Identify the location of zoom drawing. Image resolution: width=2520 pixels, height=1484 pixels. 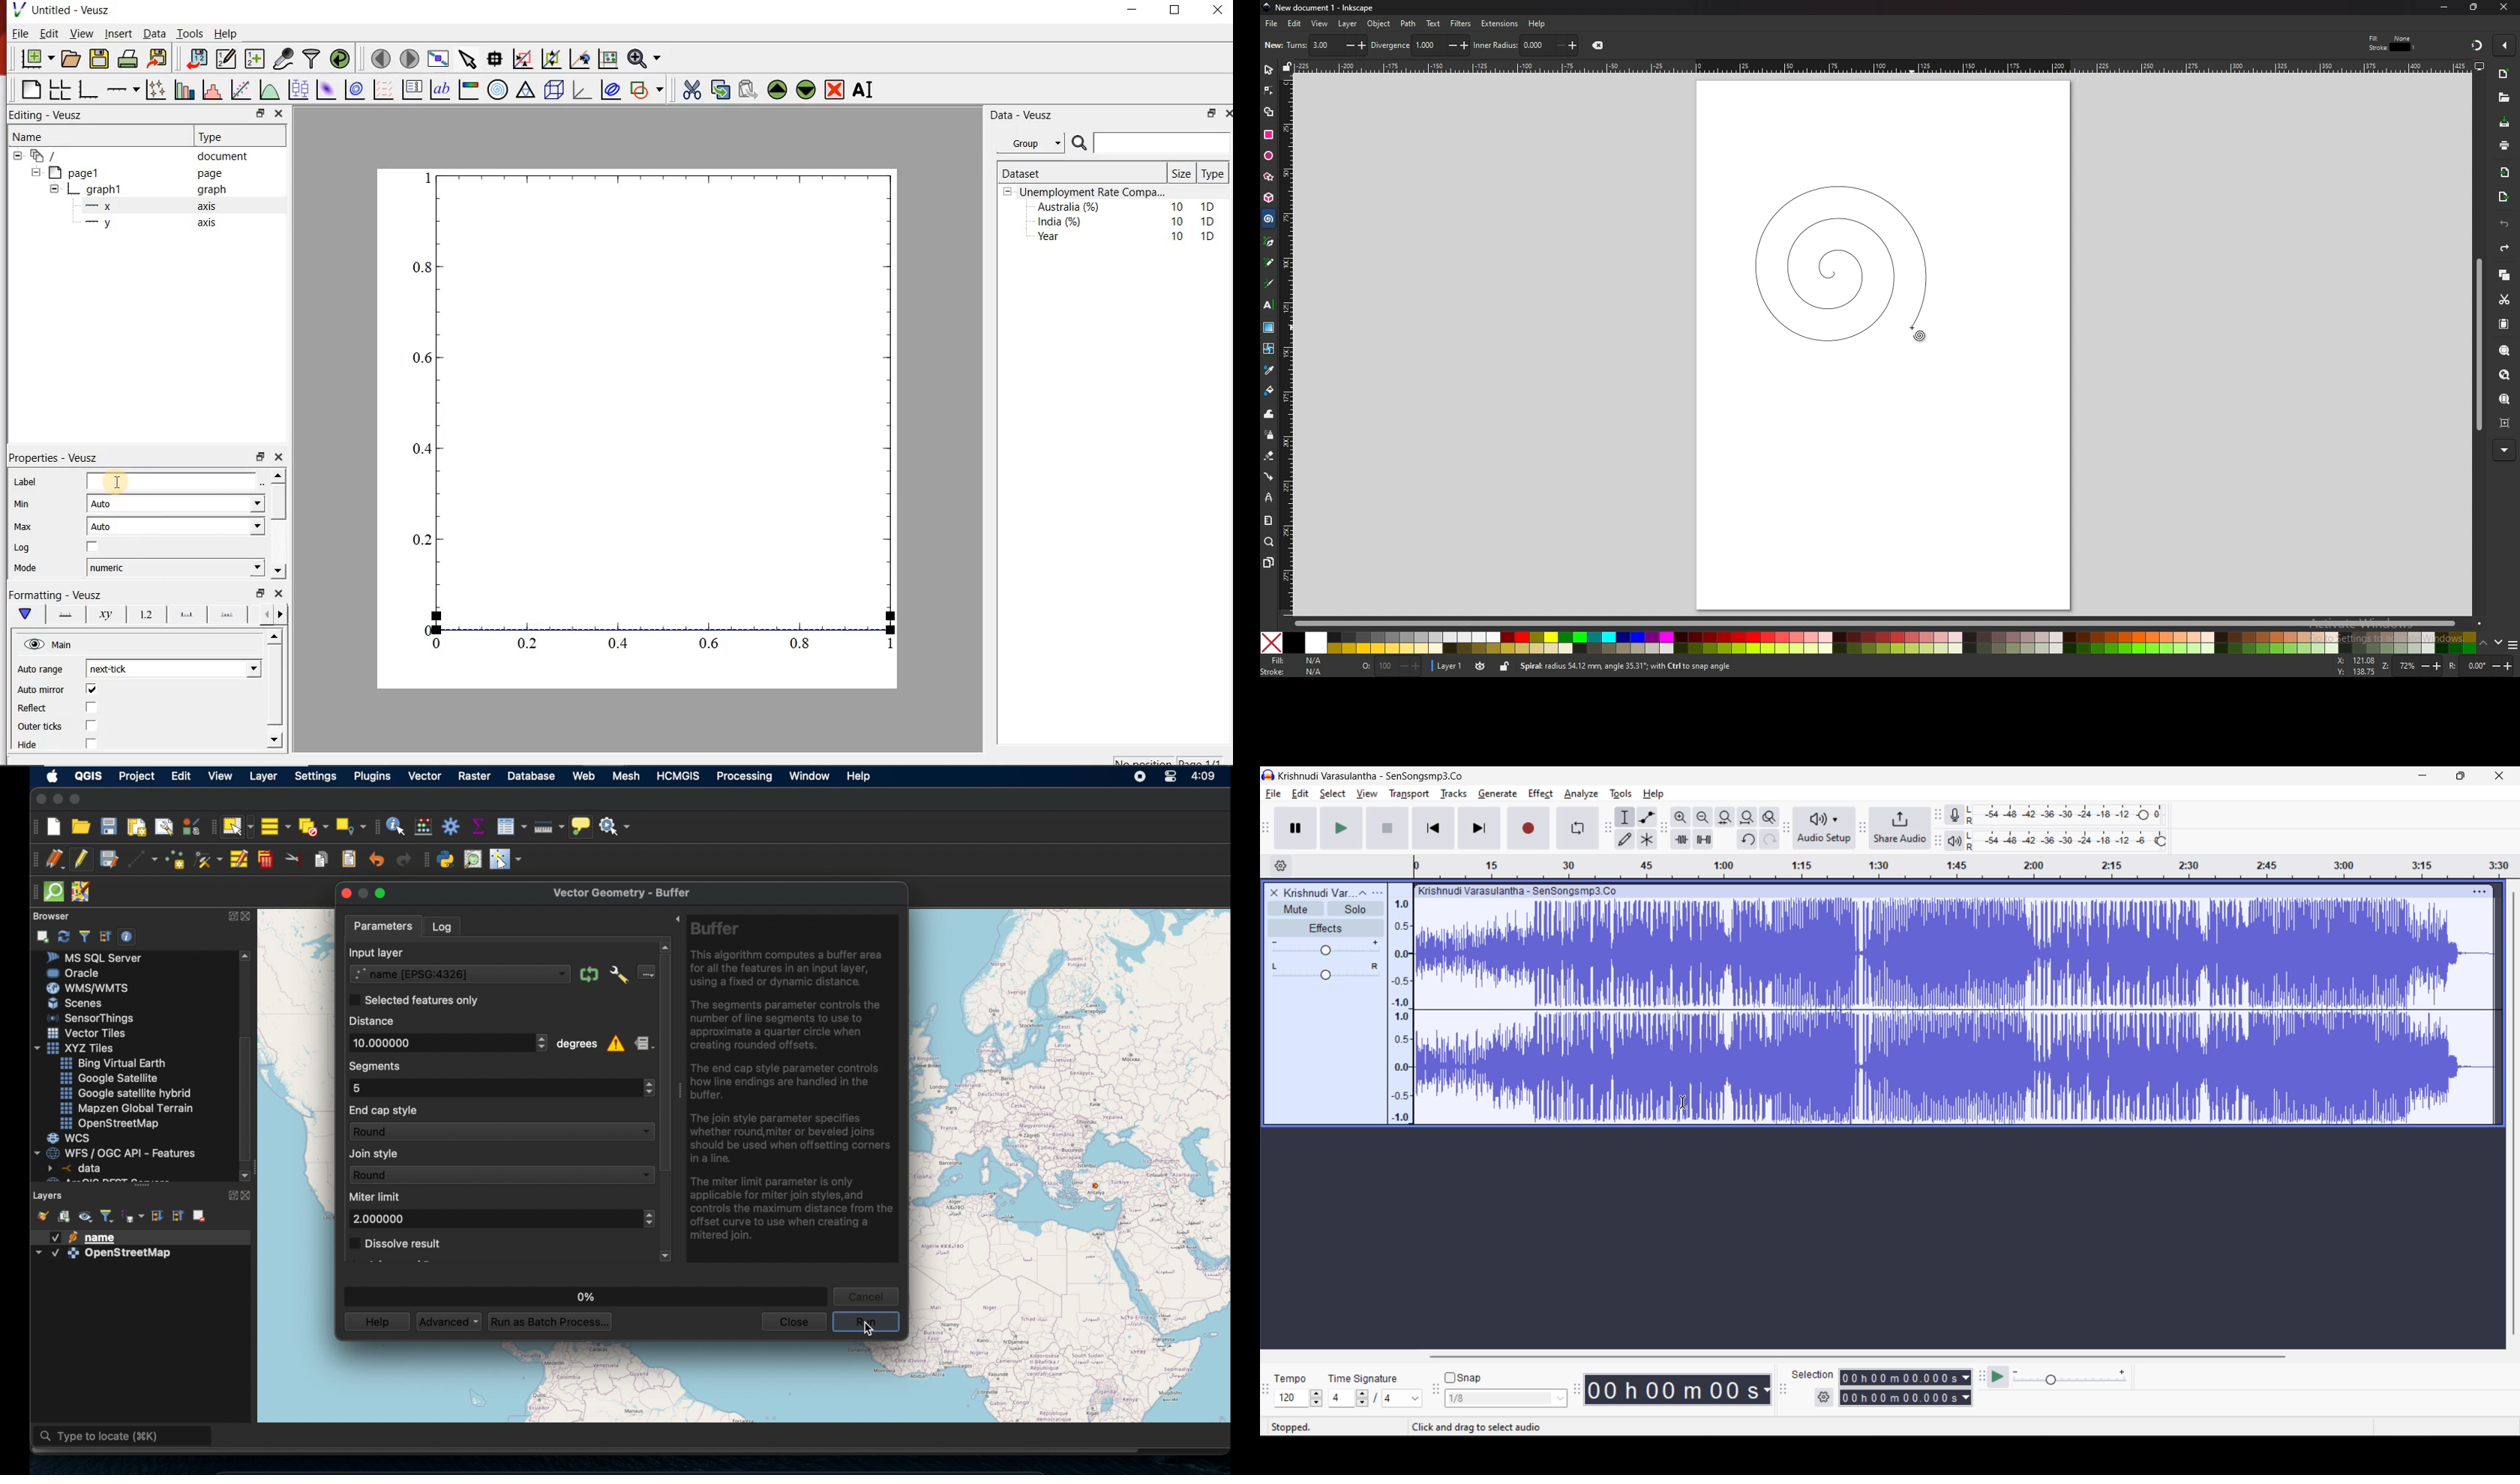
(2504, 374).